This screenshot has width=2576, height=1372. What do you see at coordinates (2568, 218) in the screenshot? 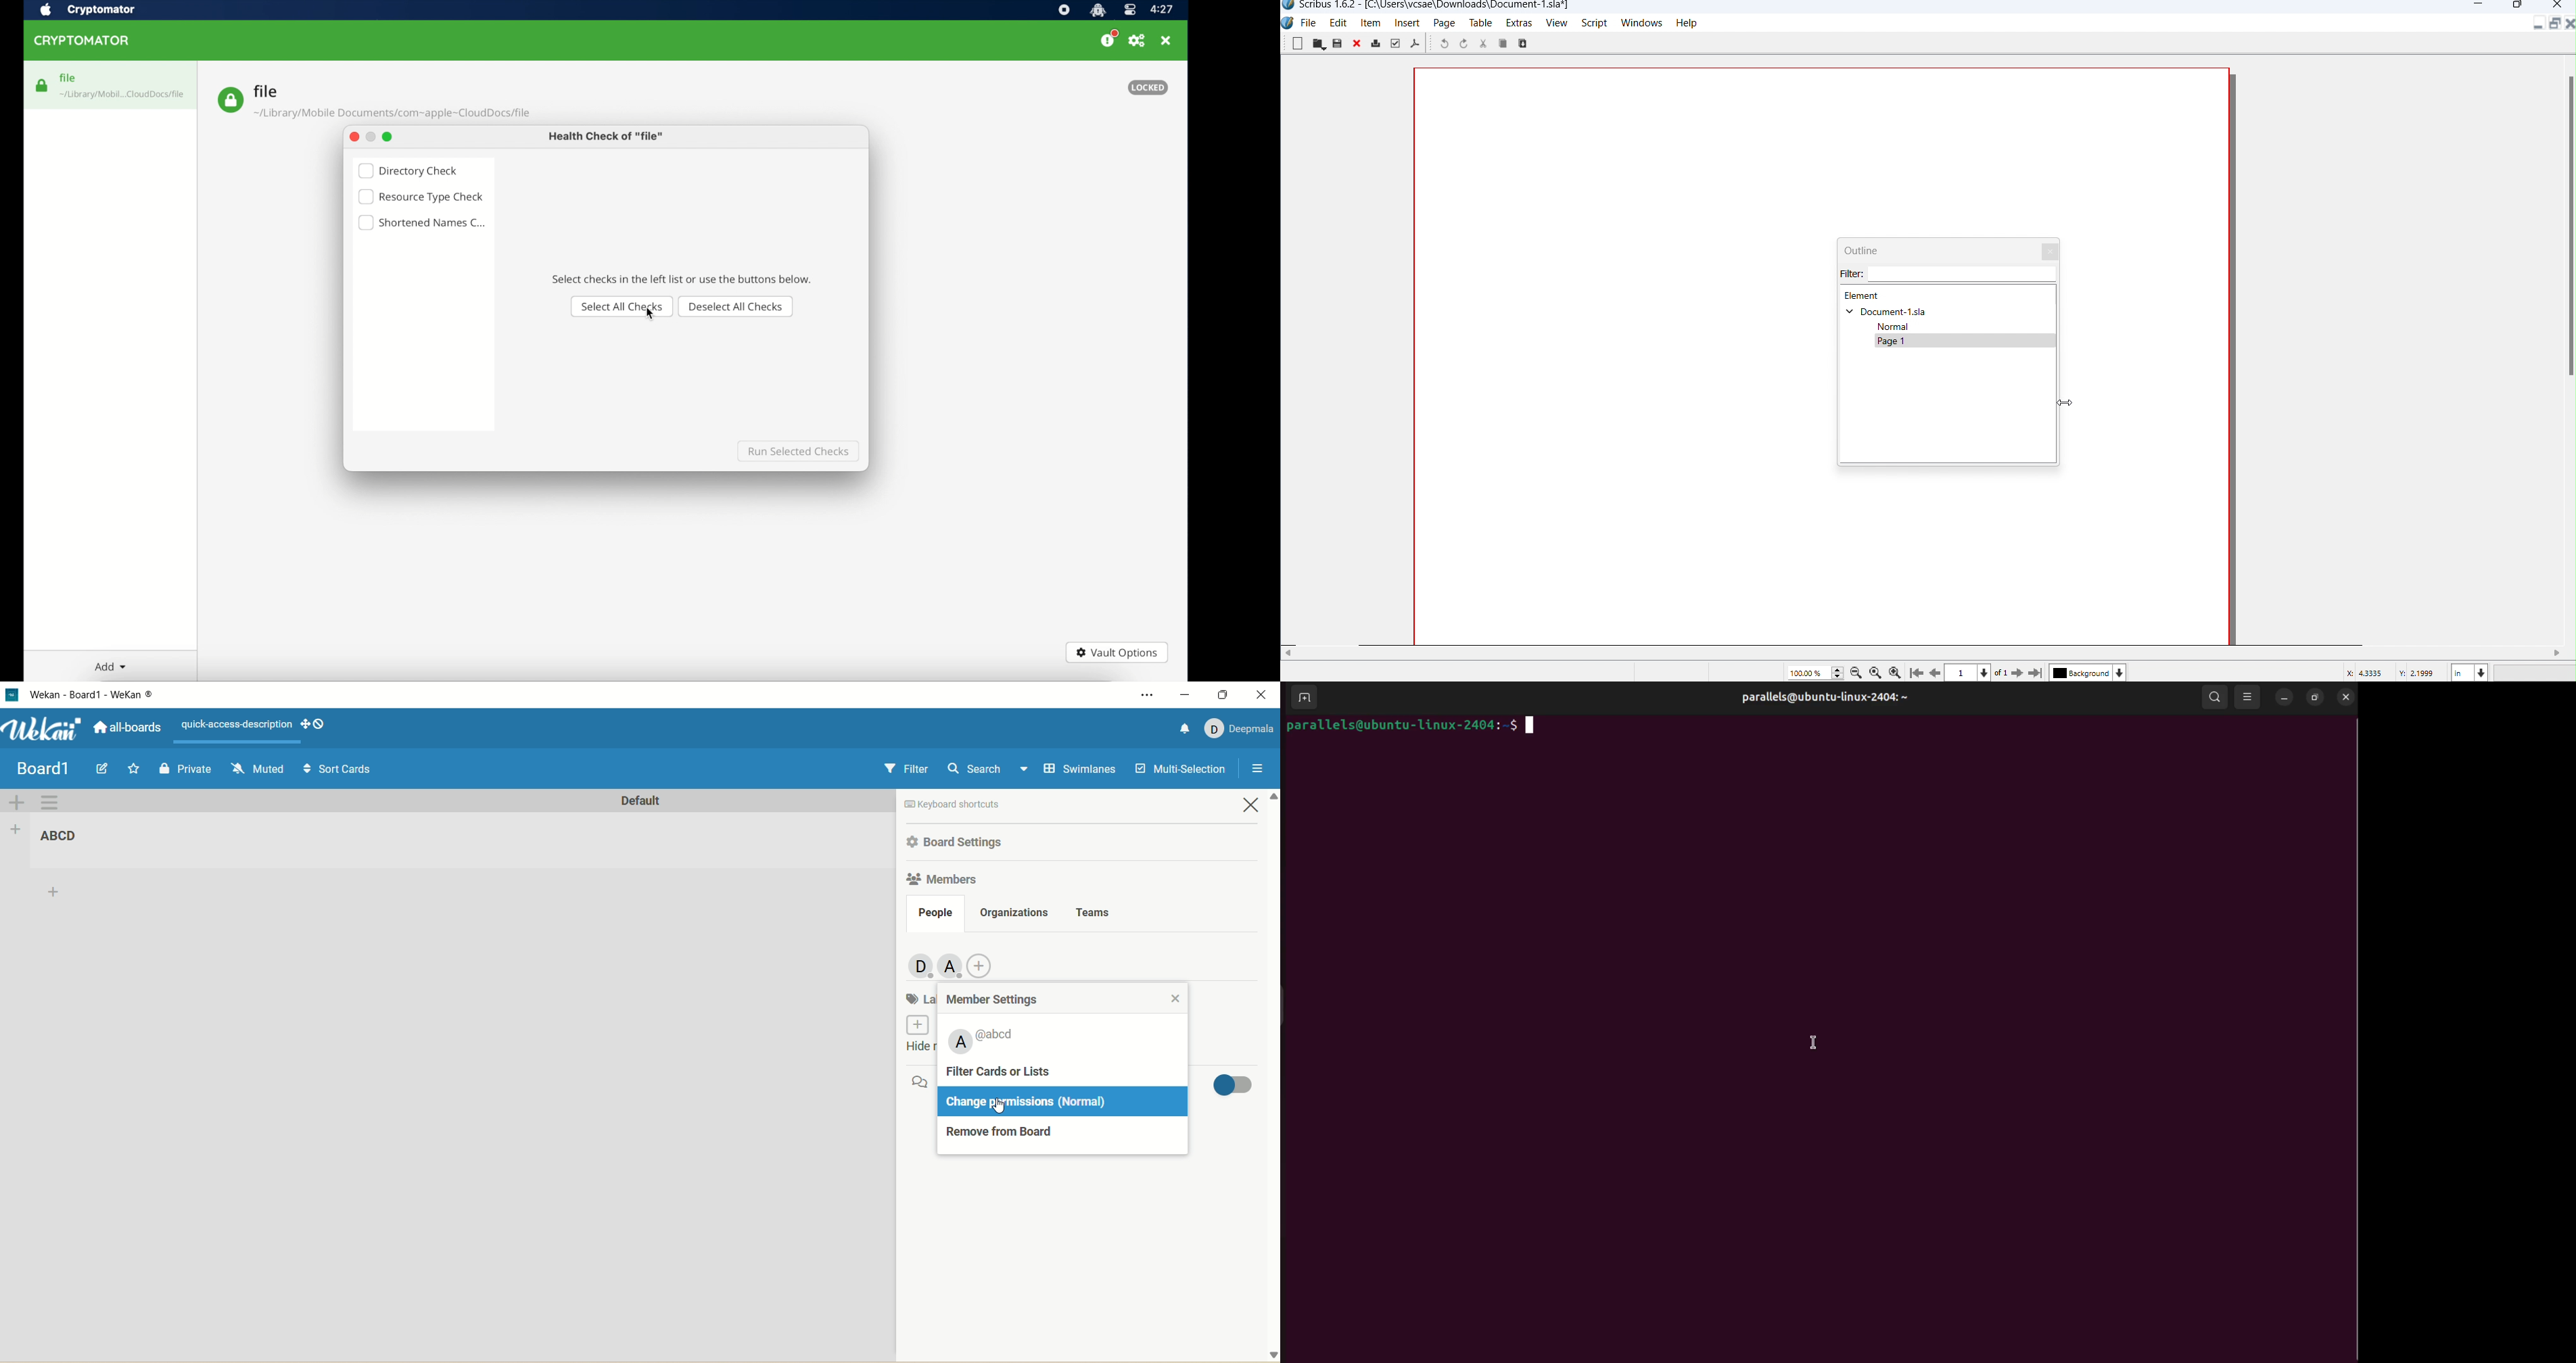
I see `vertical scroll bar` at bounding box center [2568, 218].